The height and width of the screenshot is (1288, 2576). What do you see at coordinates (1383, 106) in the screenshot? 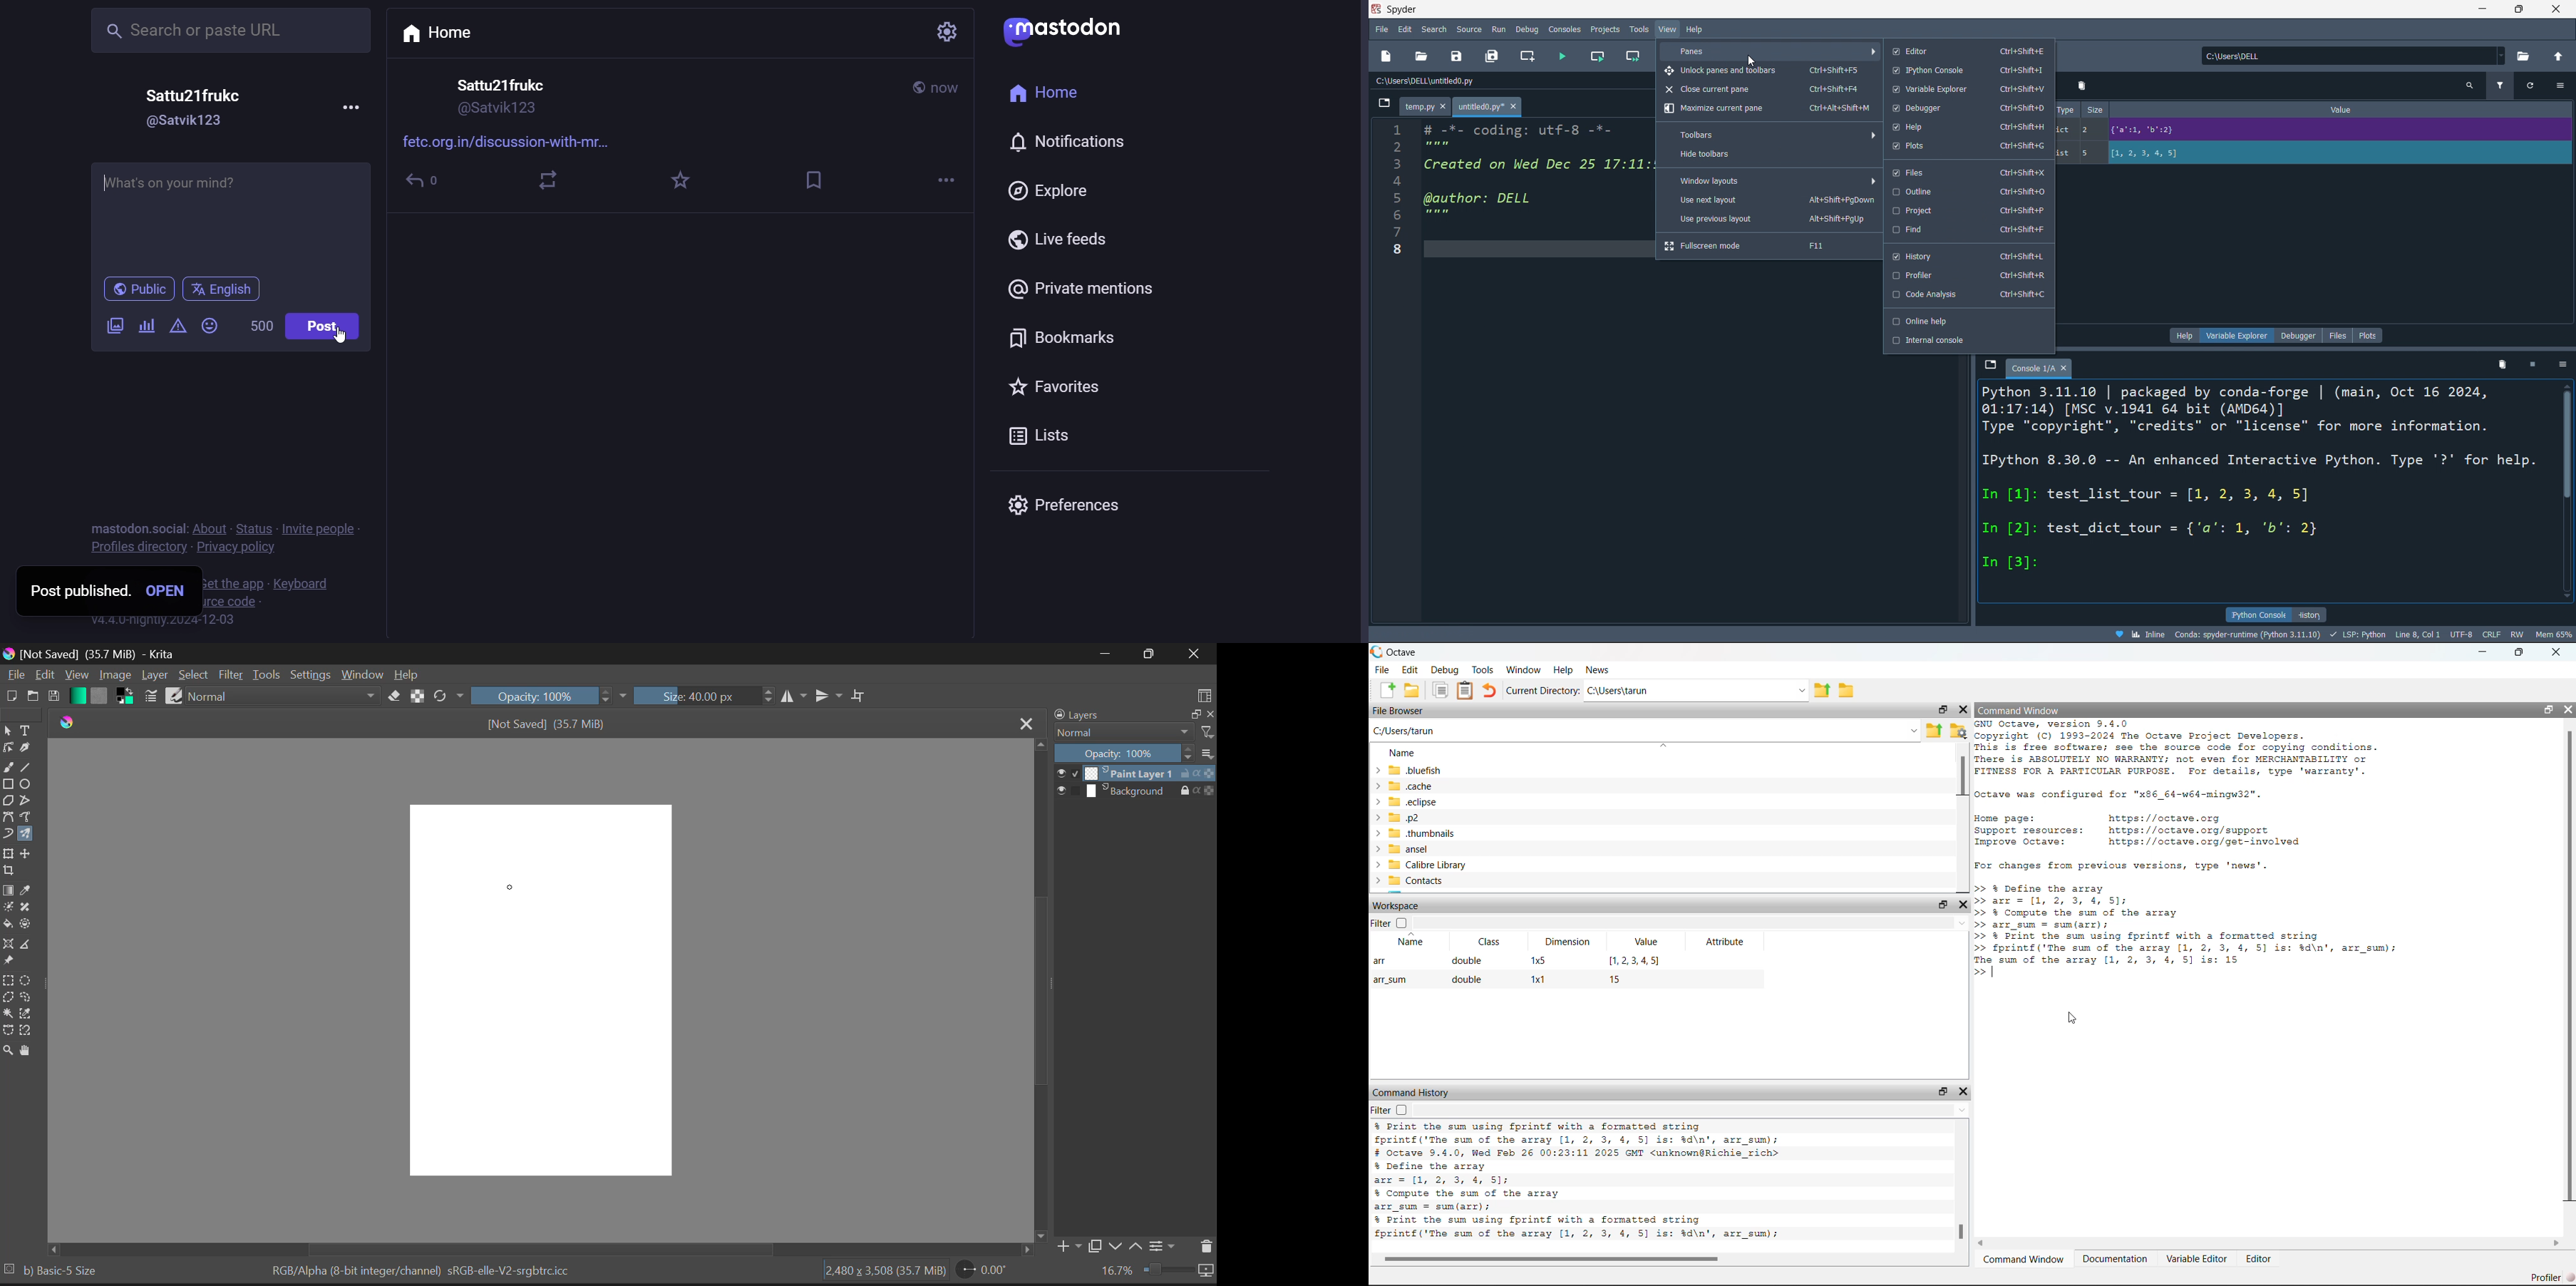
I see `button` at bounding box center [1383, 106].